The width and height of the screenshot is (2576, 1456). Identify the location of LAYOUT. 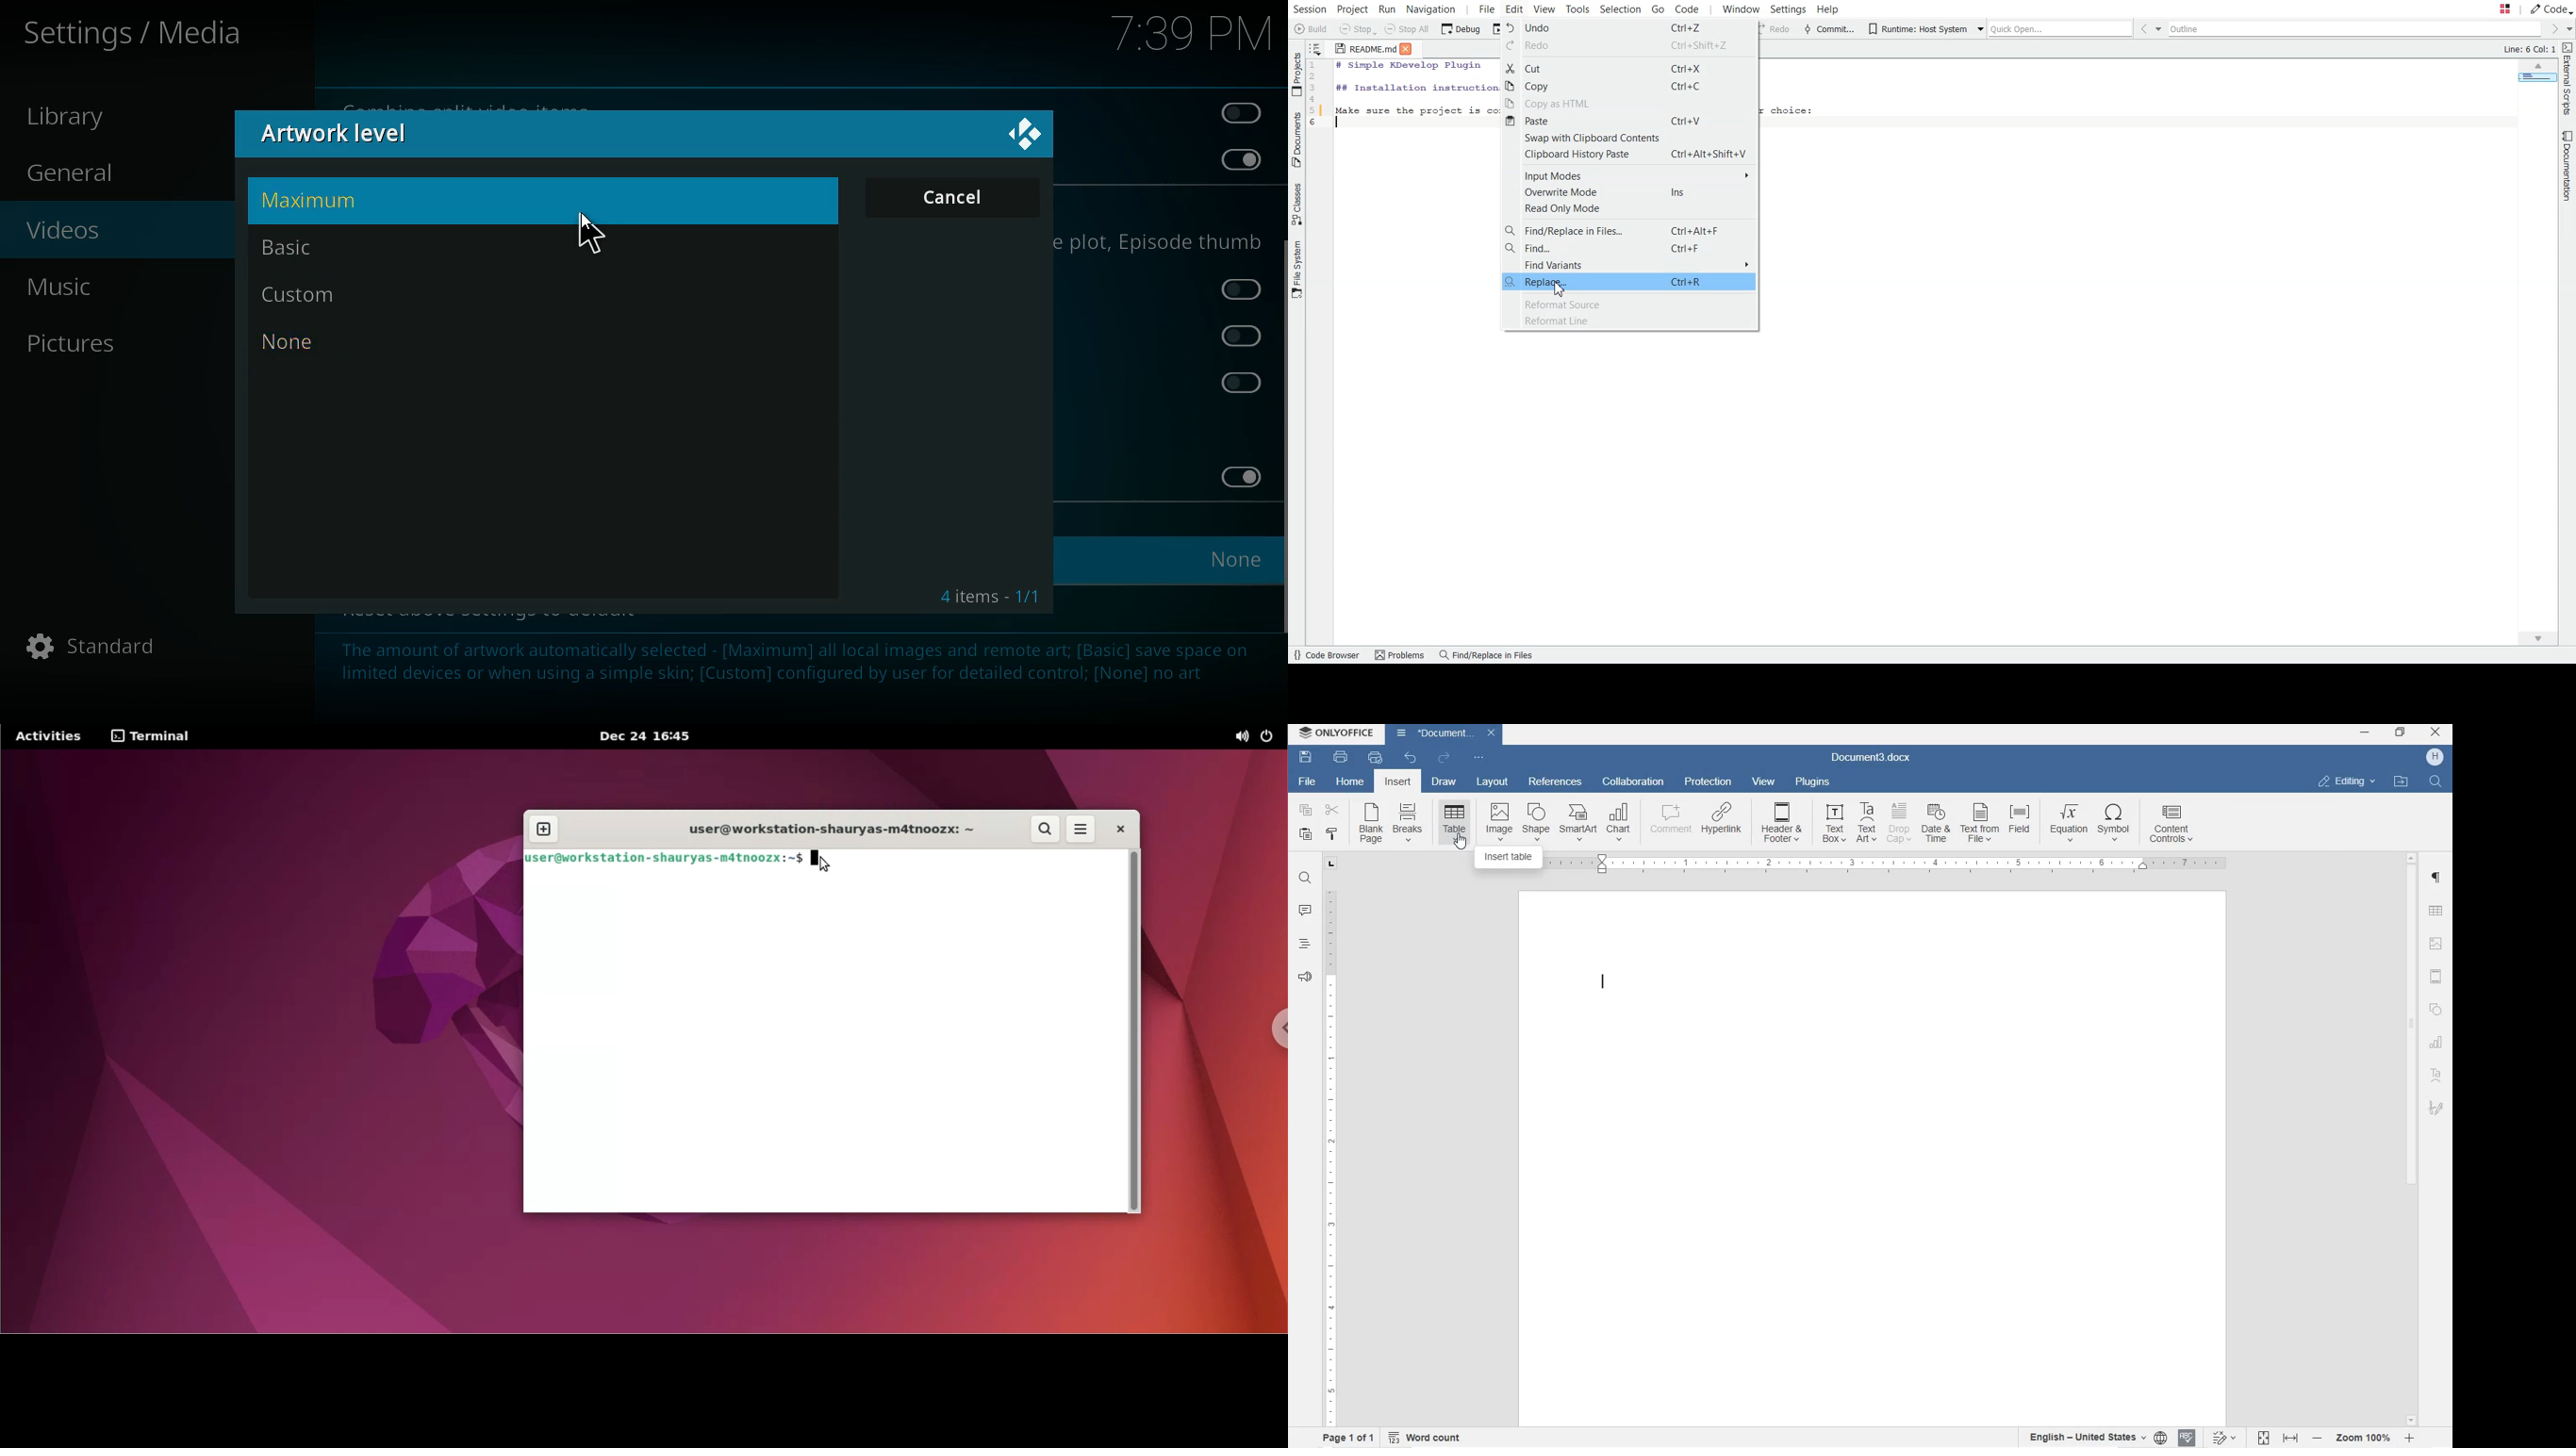
(1493, 783).